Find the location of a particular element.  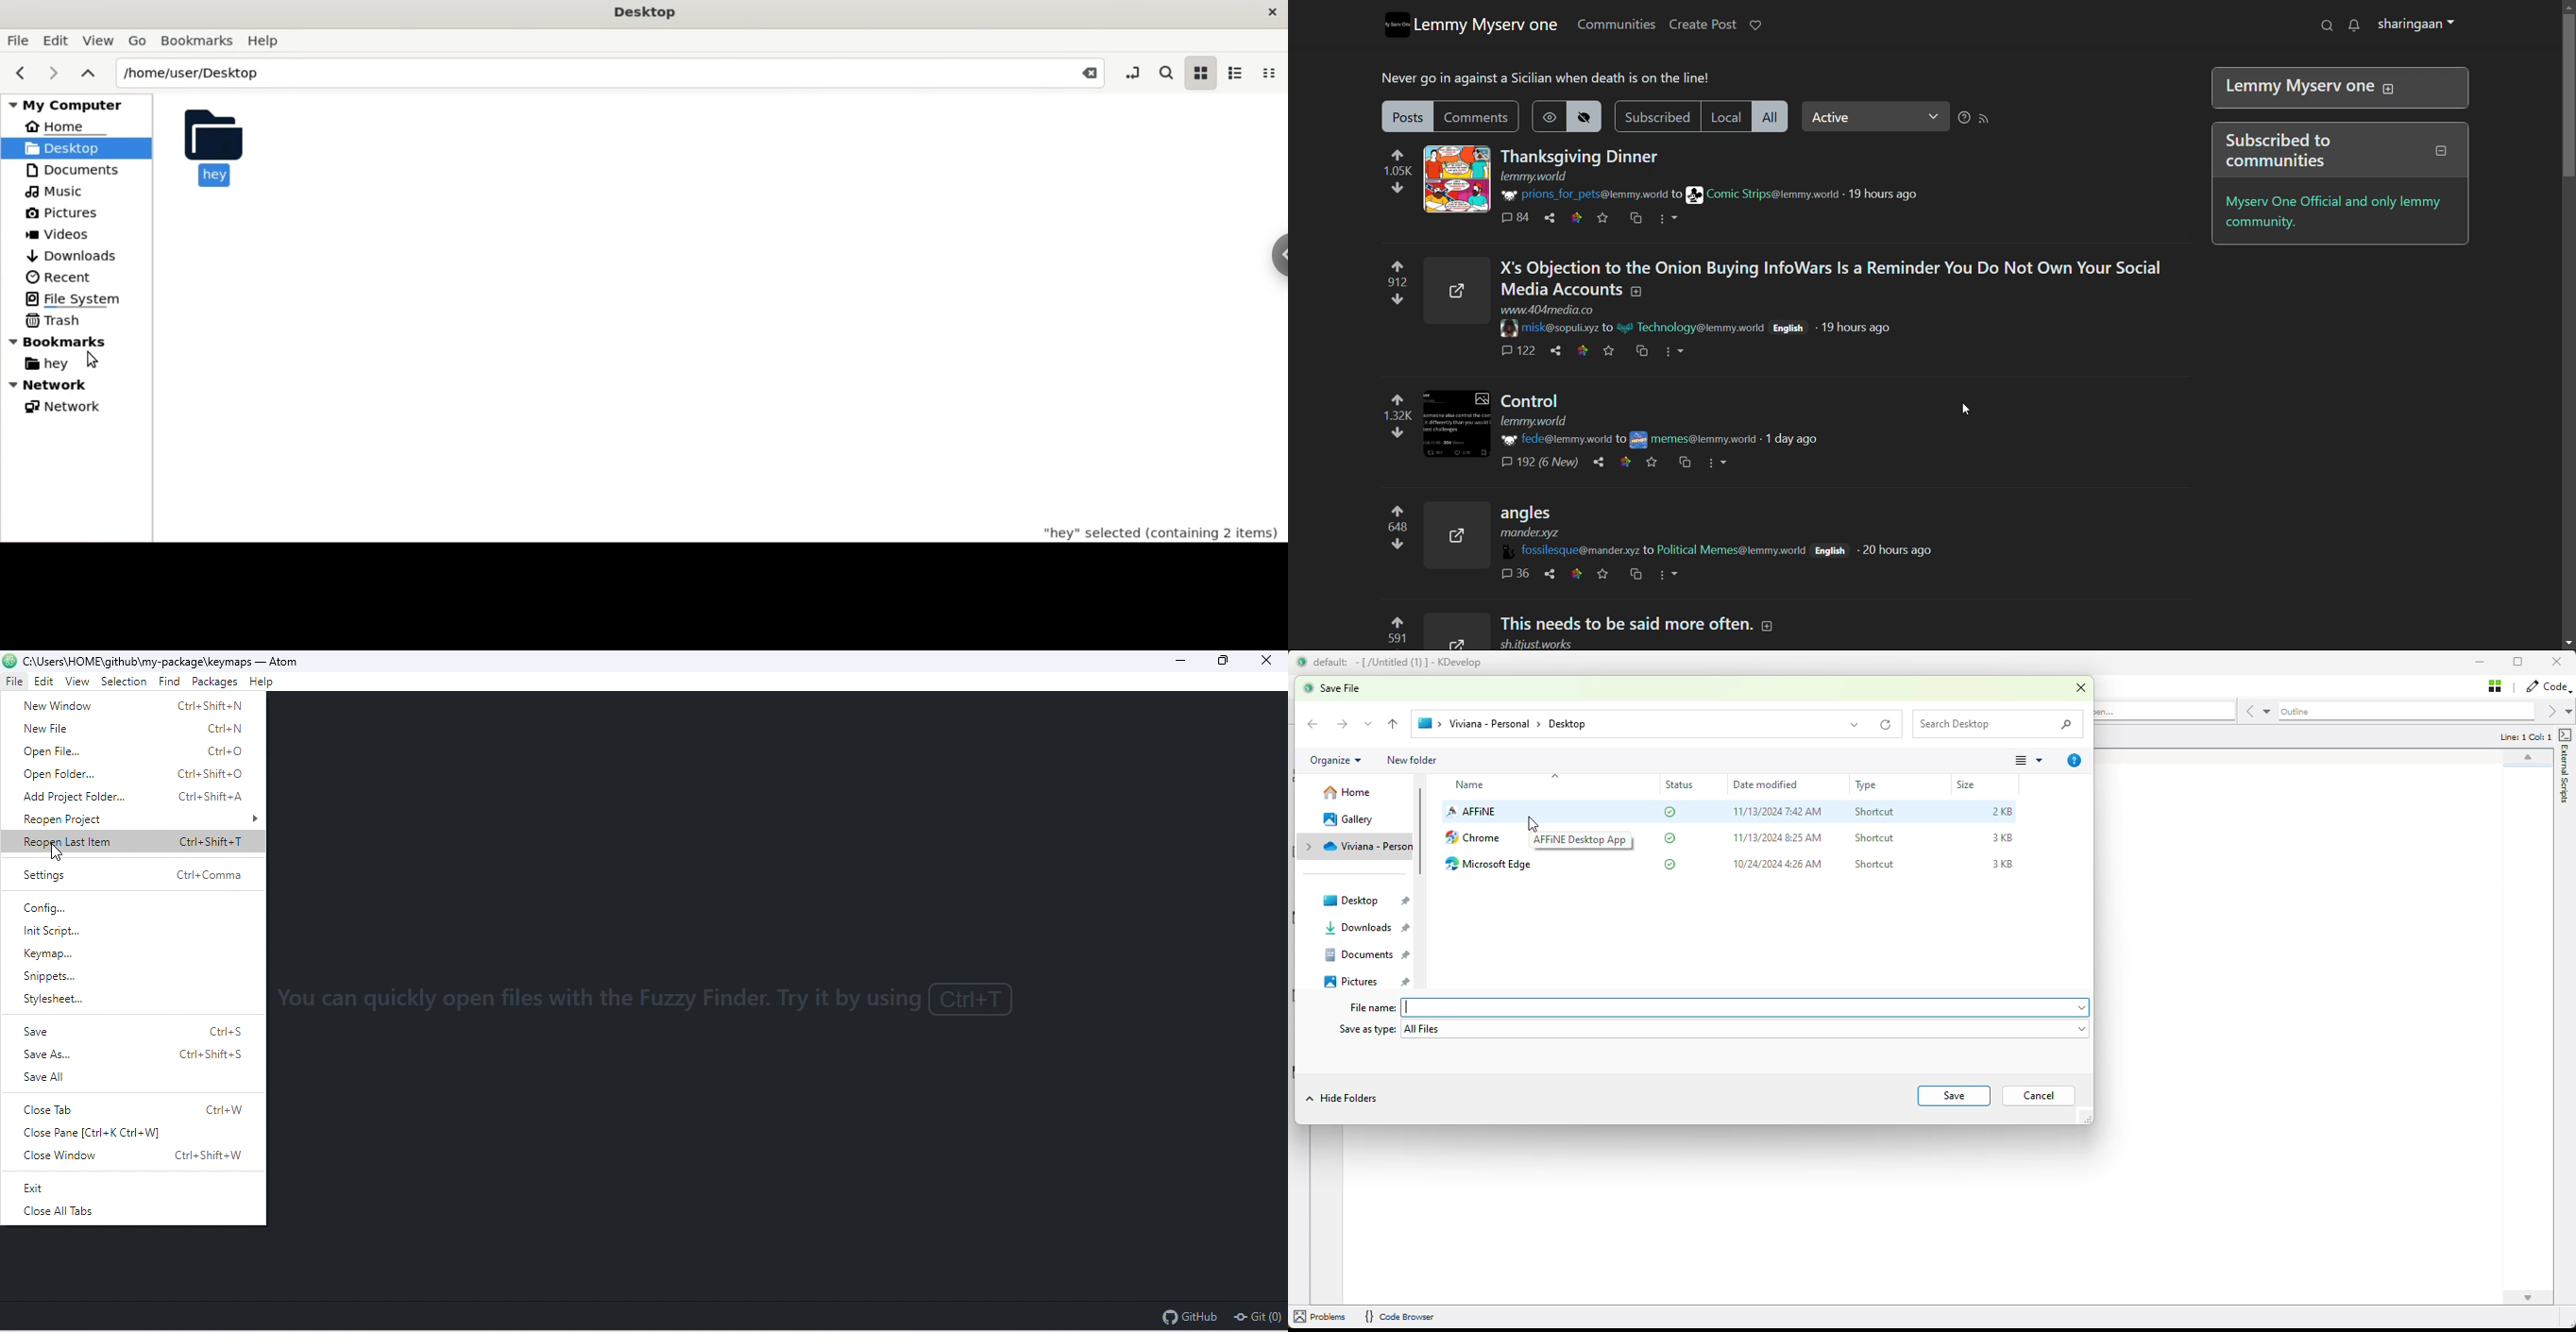

github is located at coordinates (1194, 1319).